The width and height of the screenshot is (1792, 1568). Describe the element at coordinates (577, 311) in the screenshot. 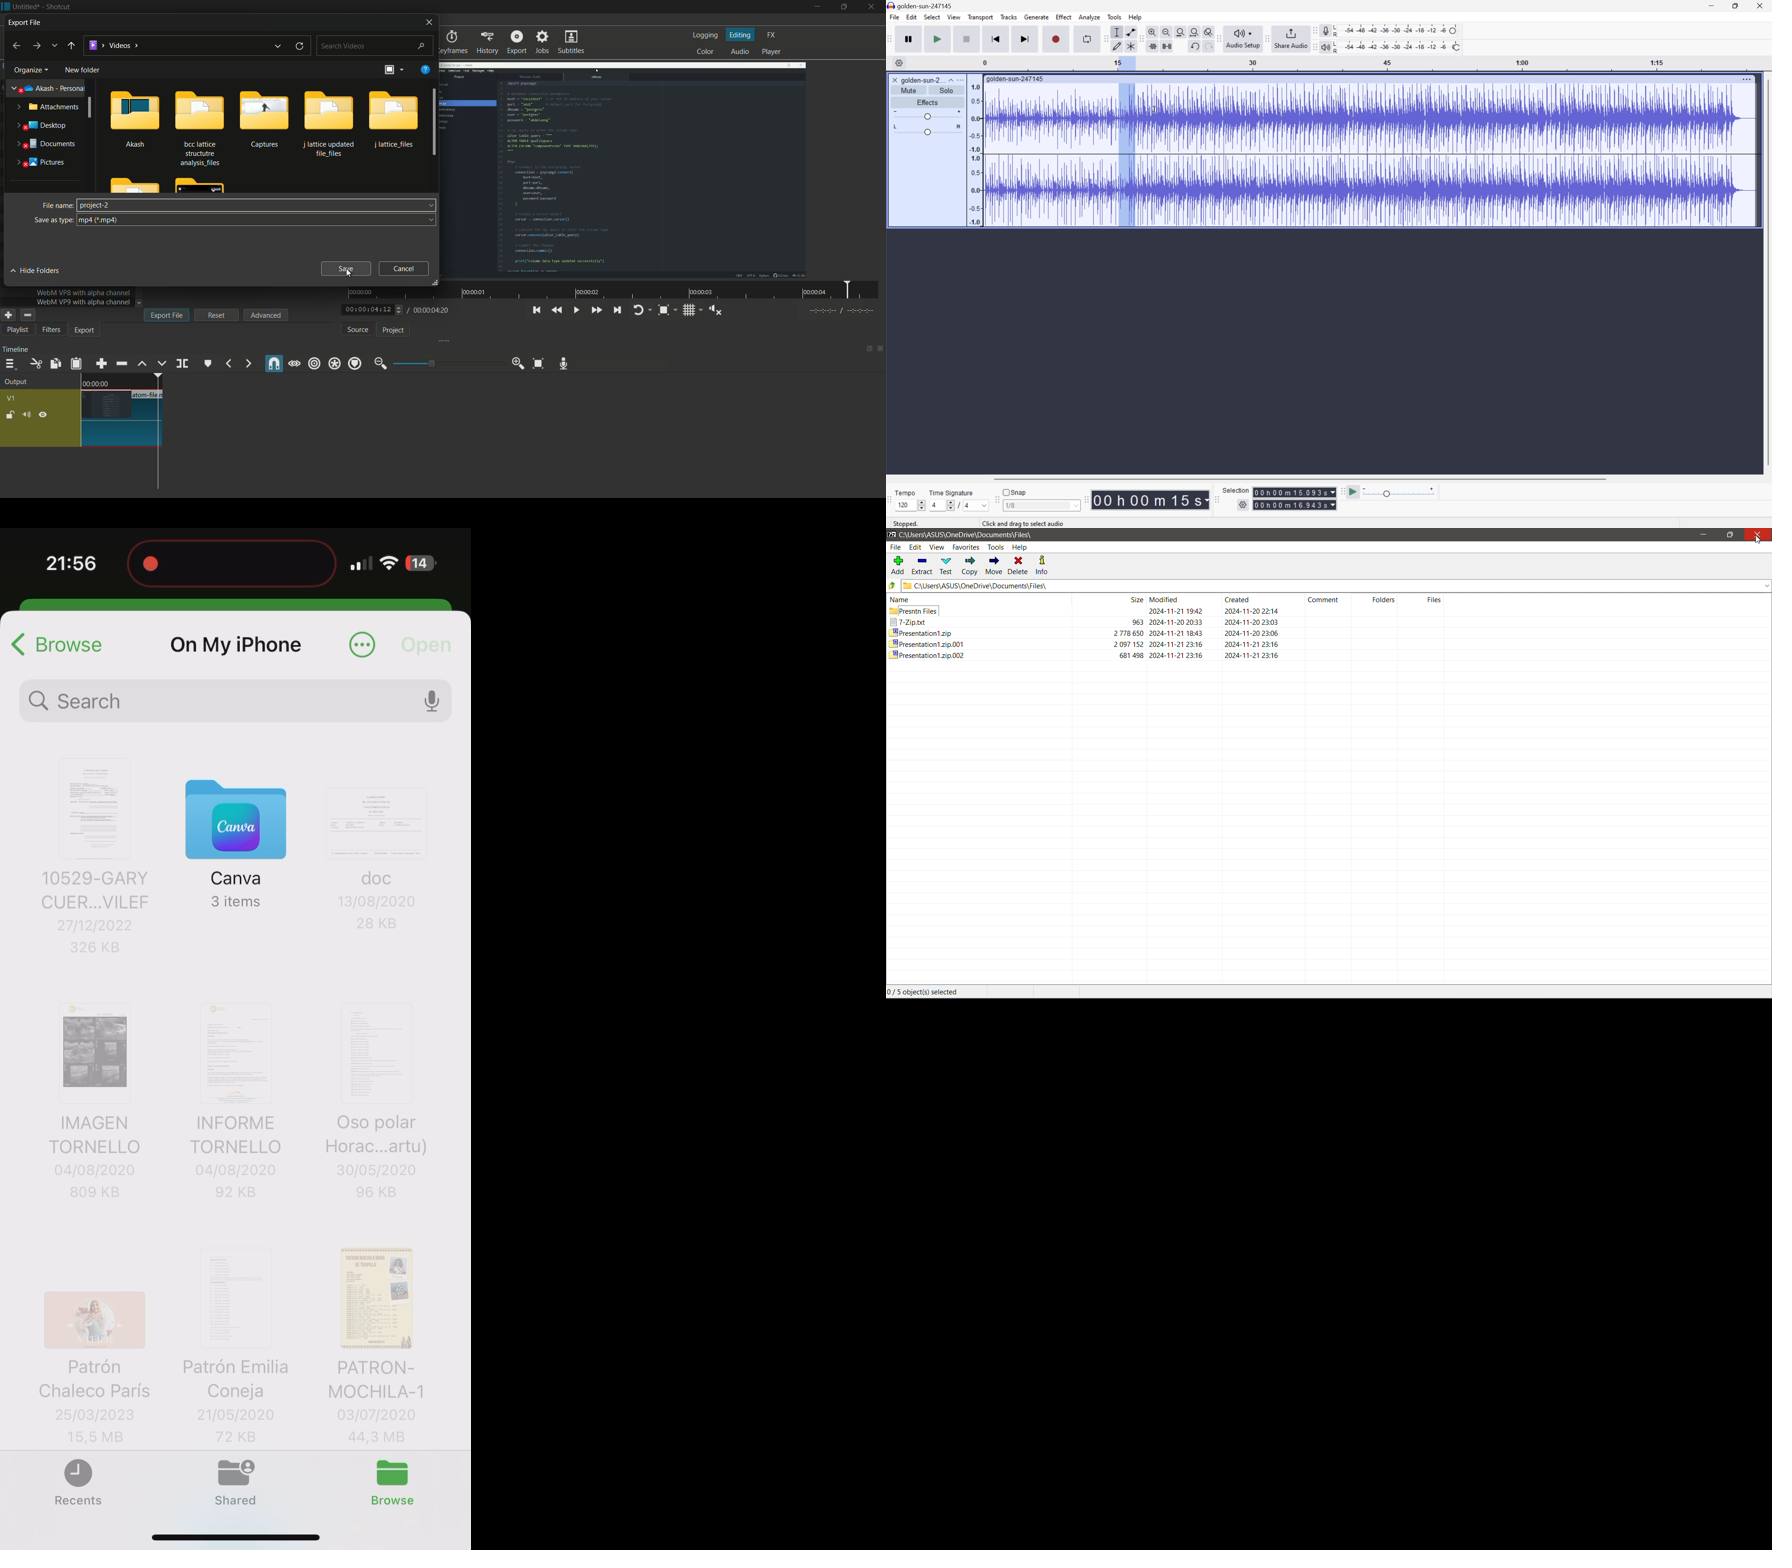

I see `toggle play or pause` at that location.